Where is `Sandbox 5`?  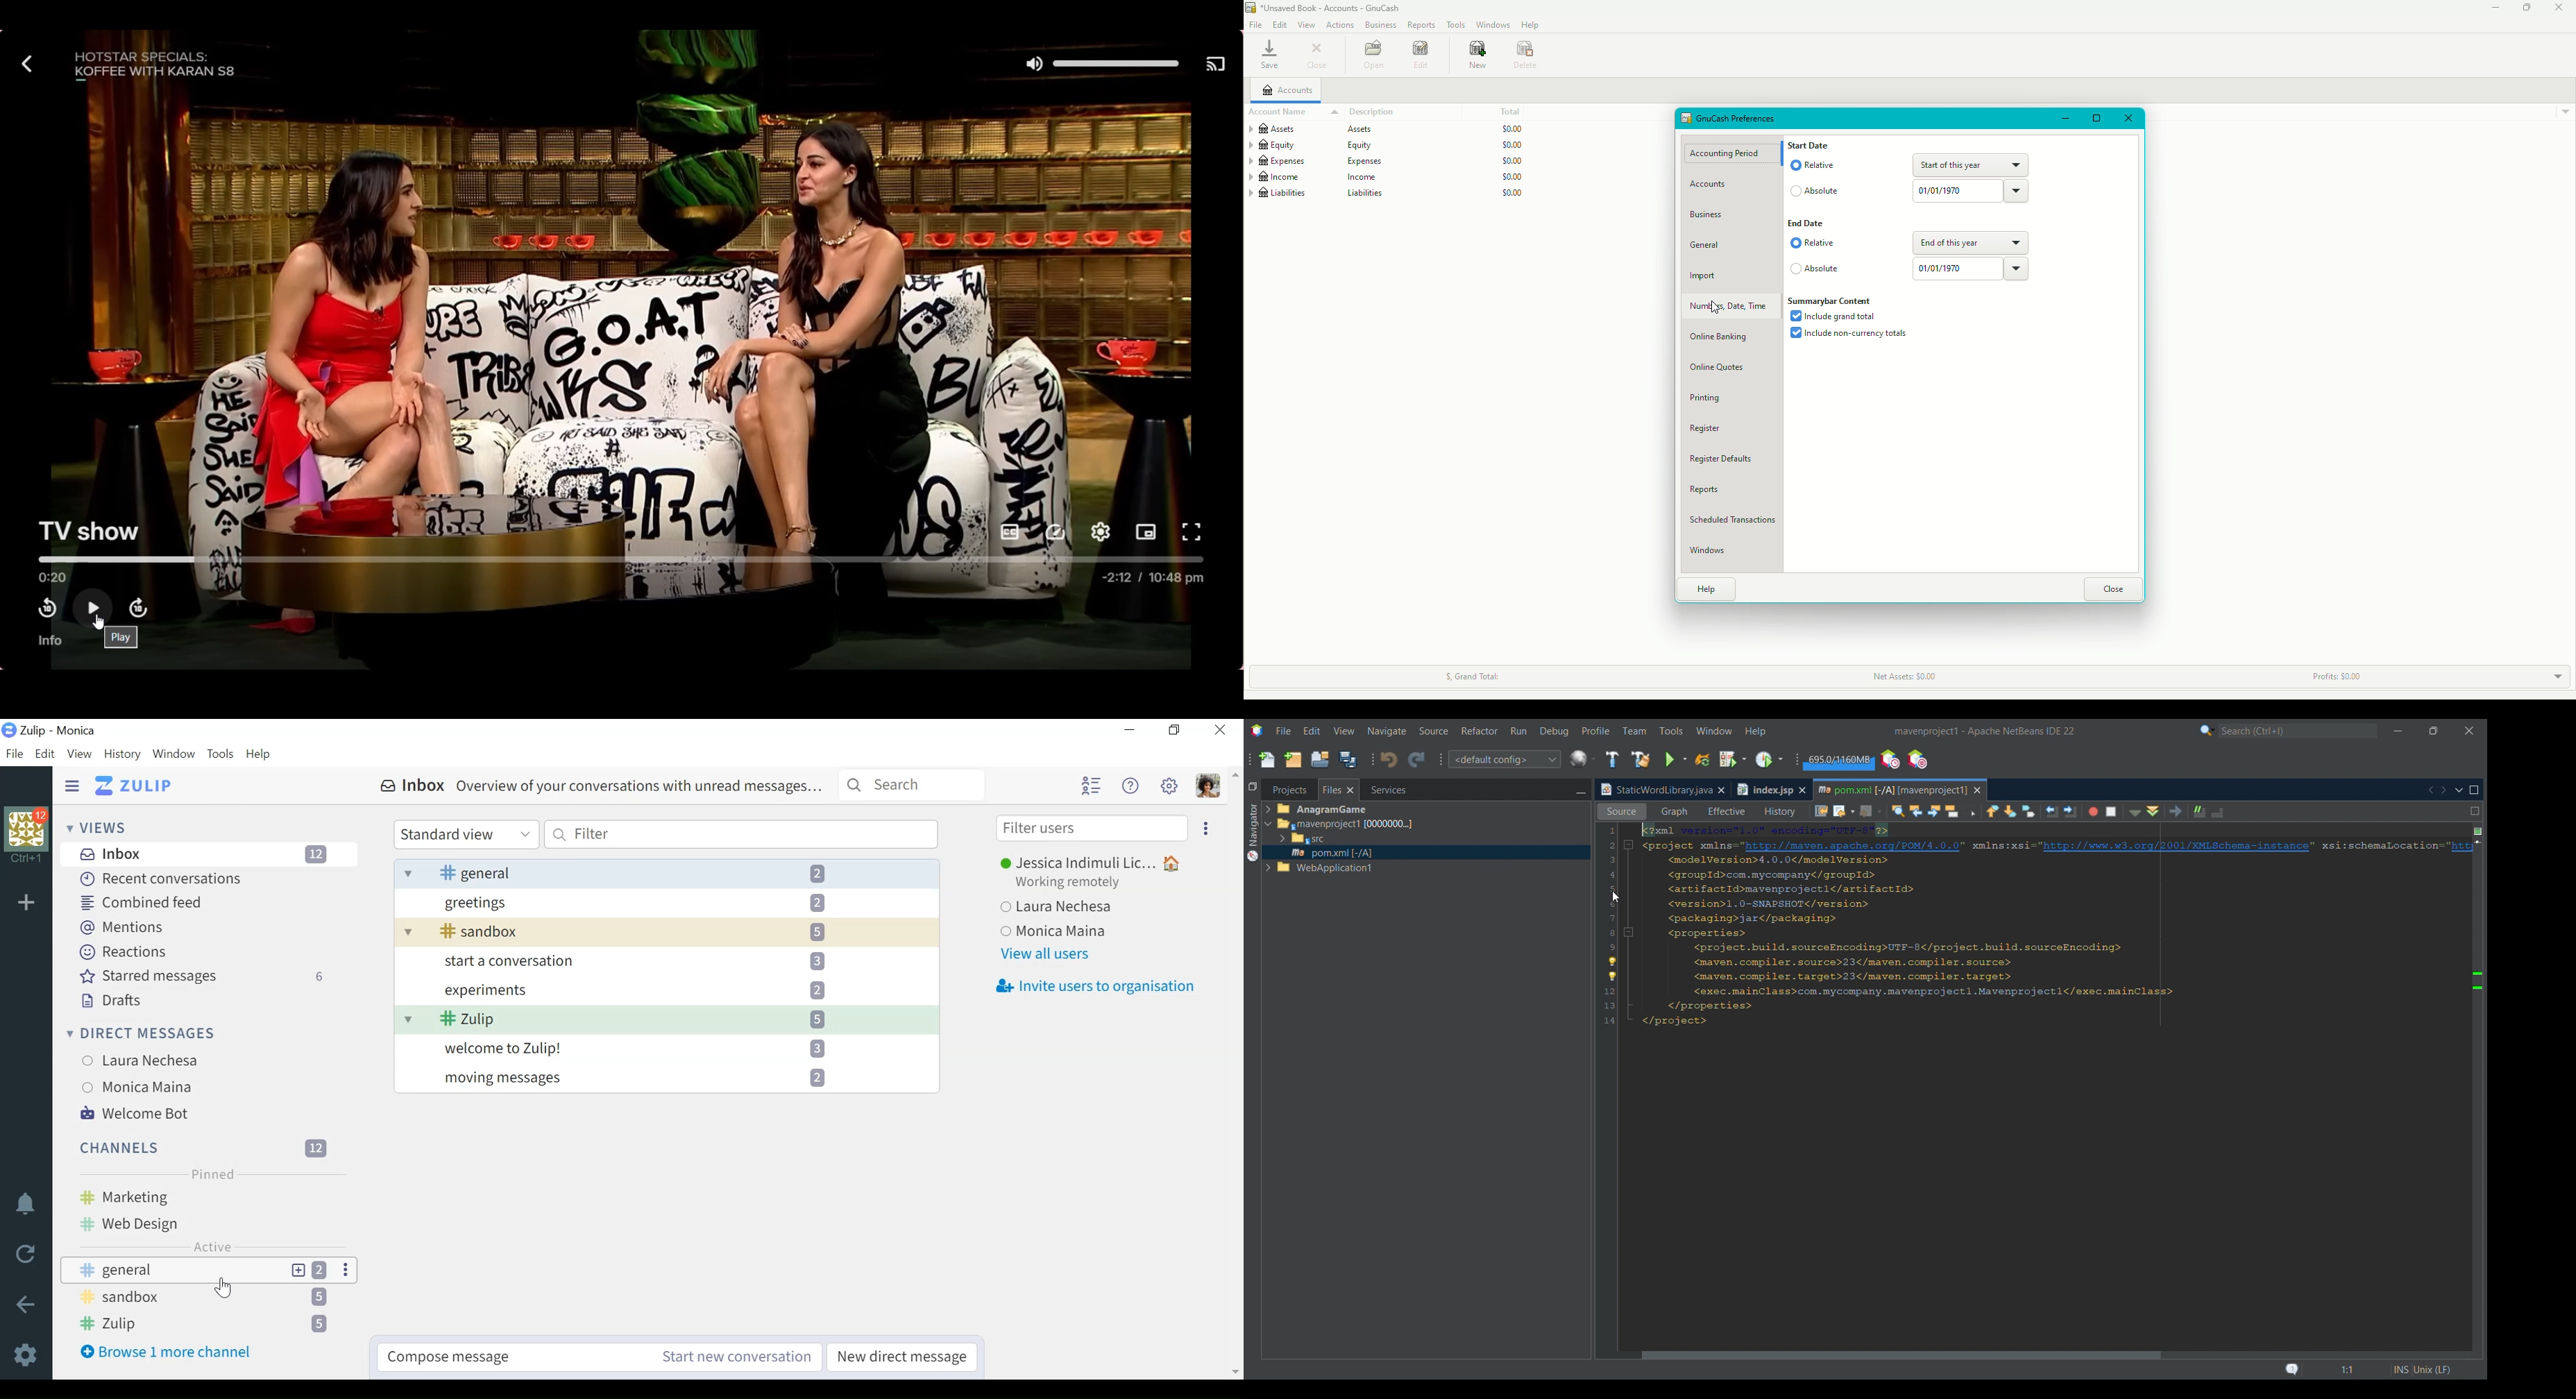
Sandbox 5 is located at coordinates (207, 1299).